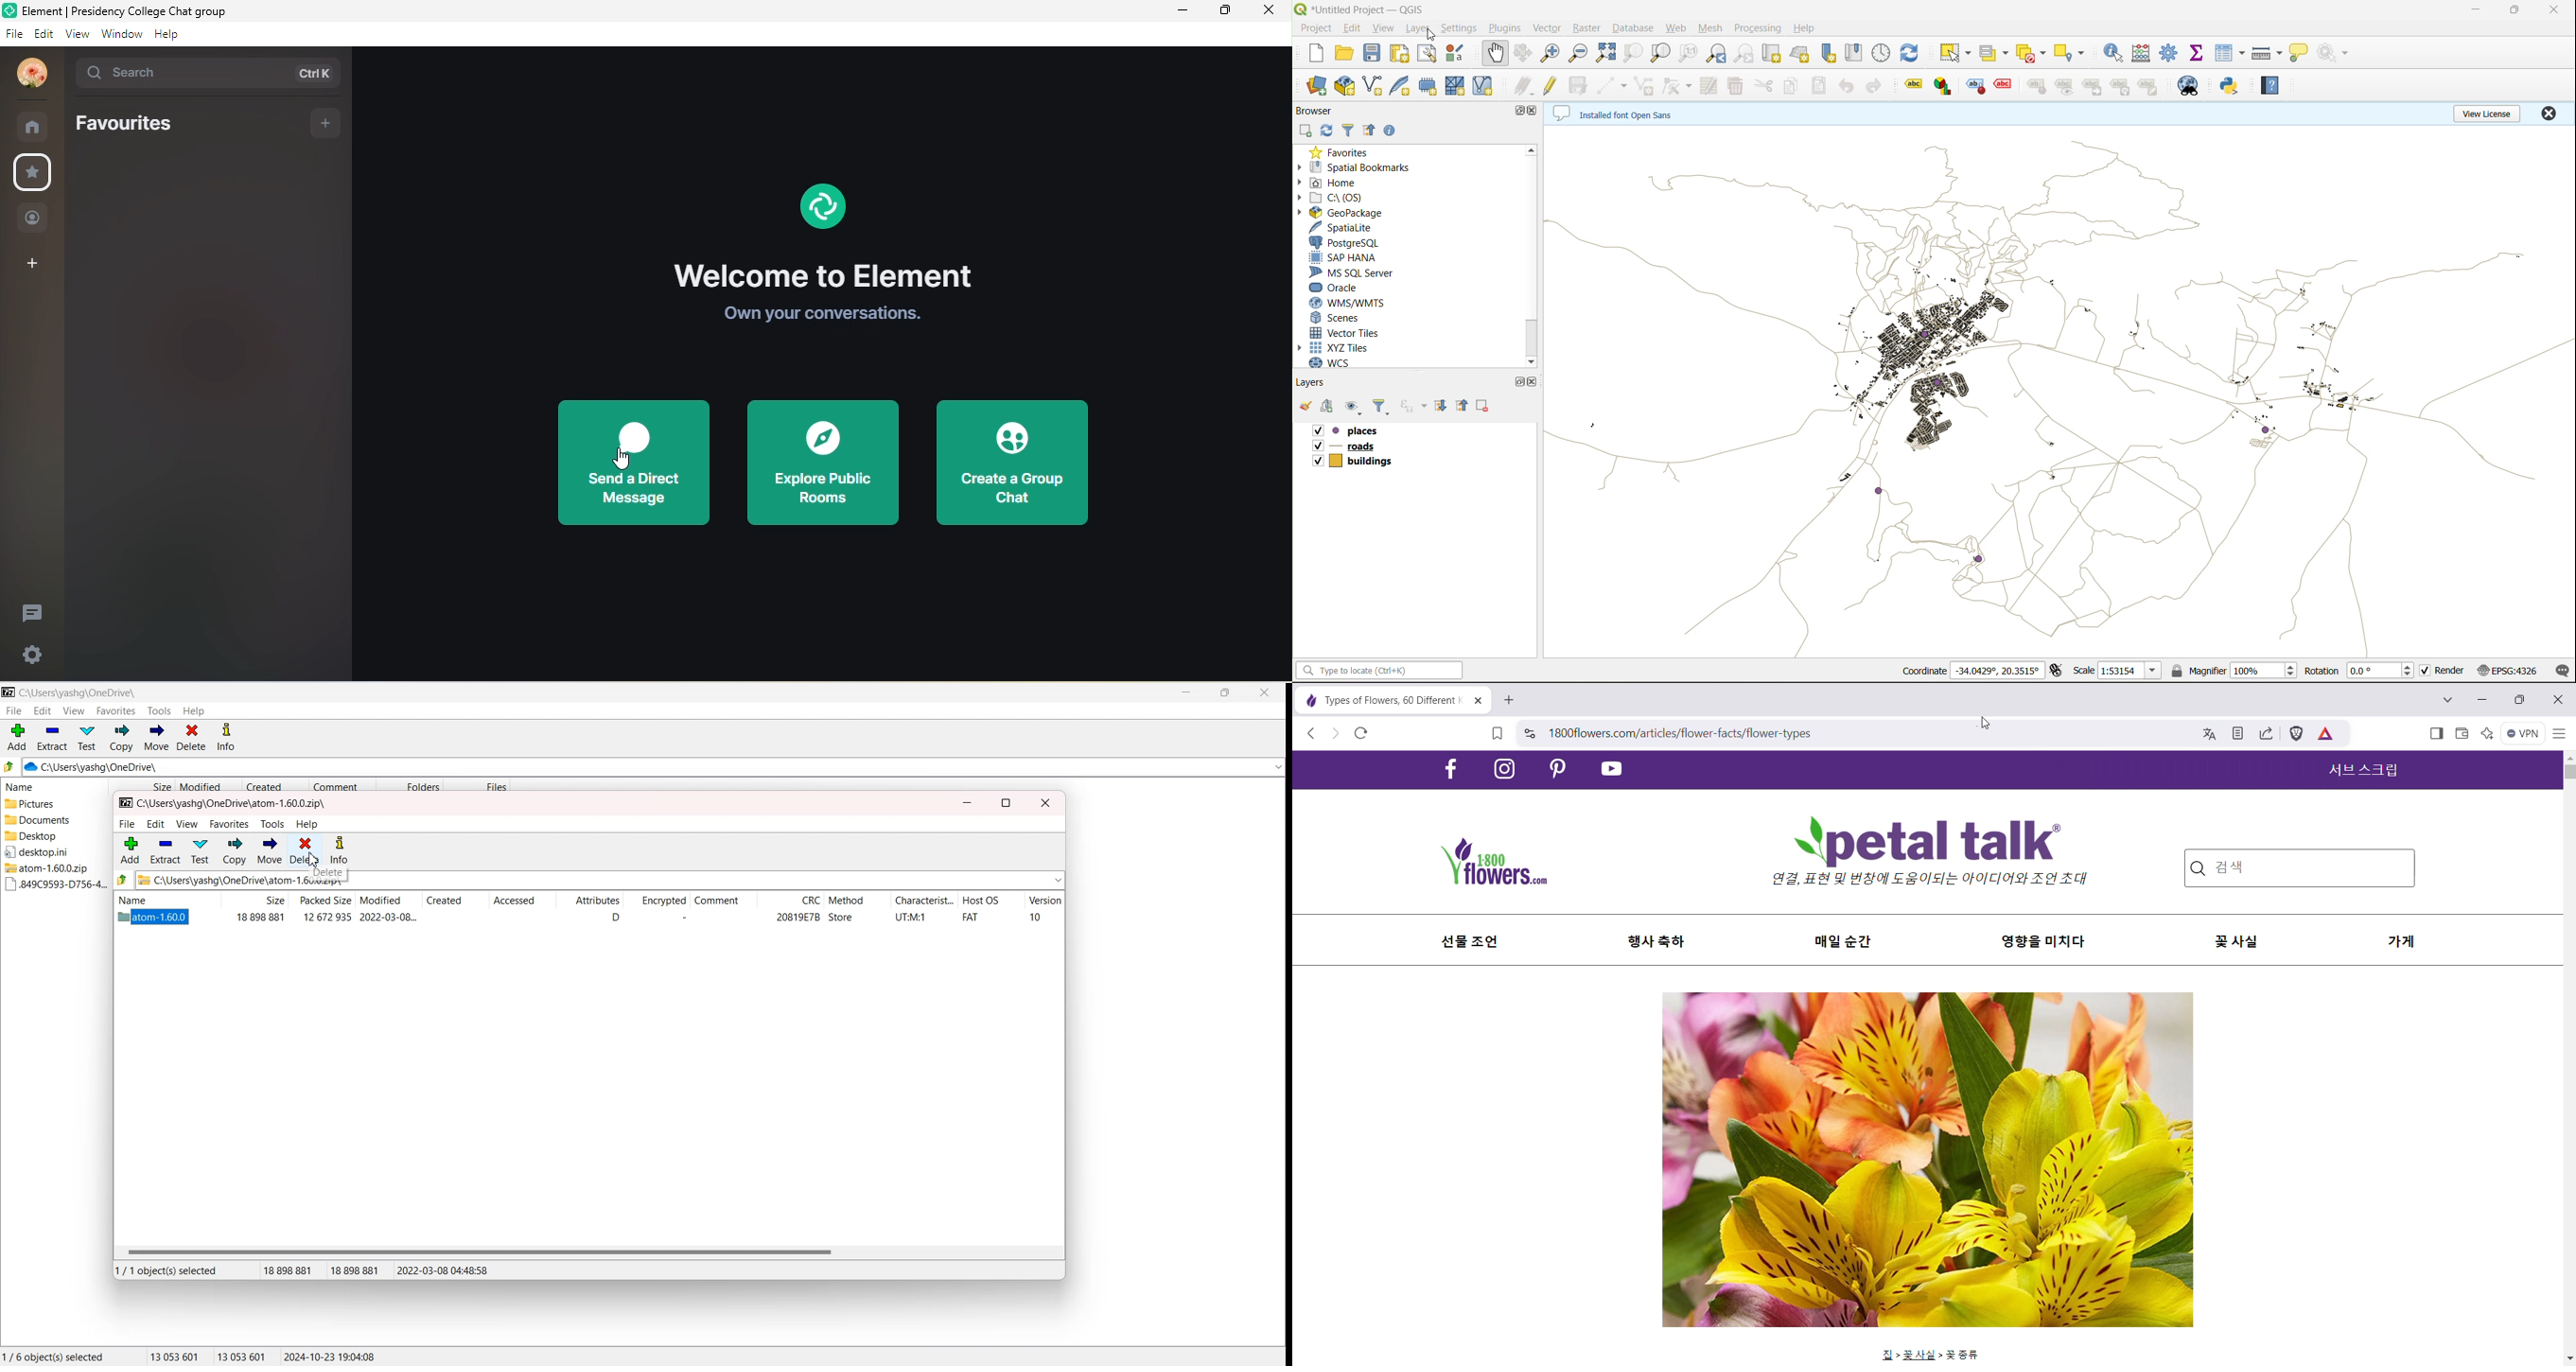 This screenshot has width=2576, height=1372. I want to click on rooms, so click(35, 127).